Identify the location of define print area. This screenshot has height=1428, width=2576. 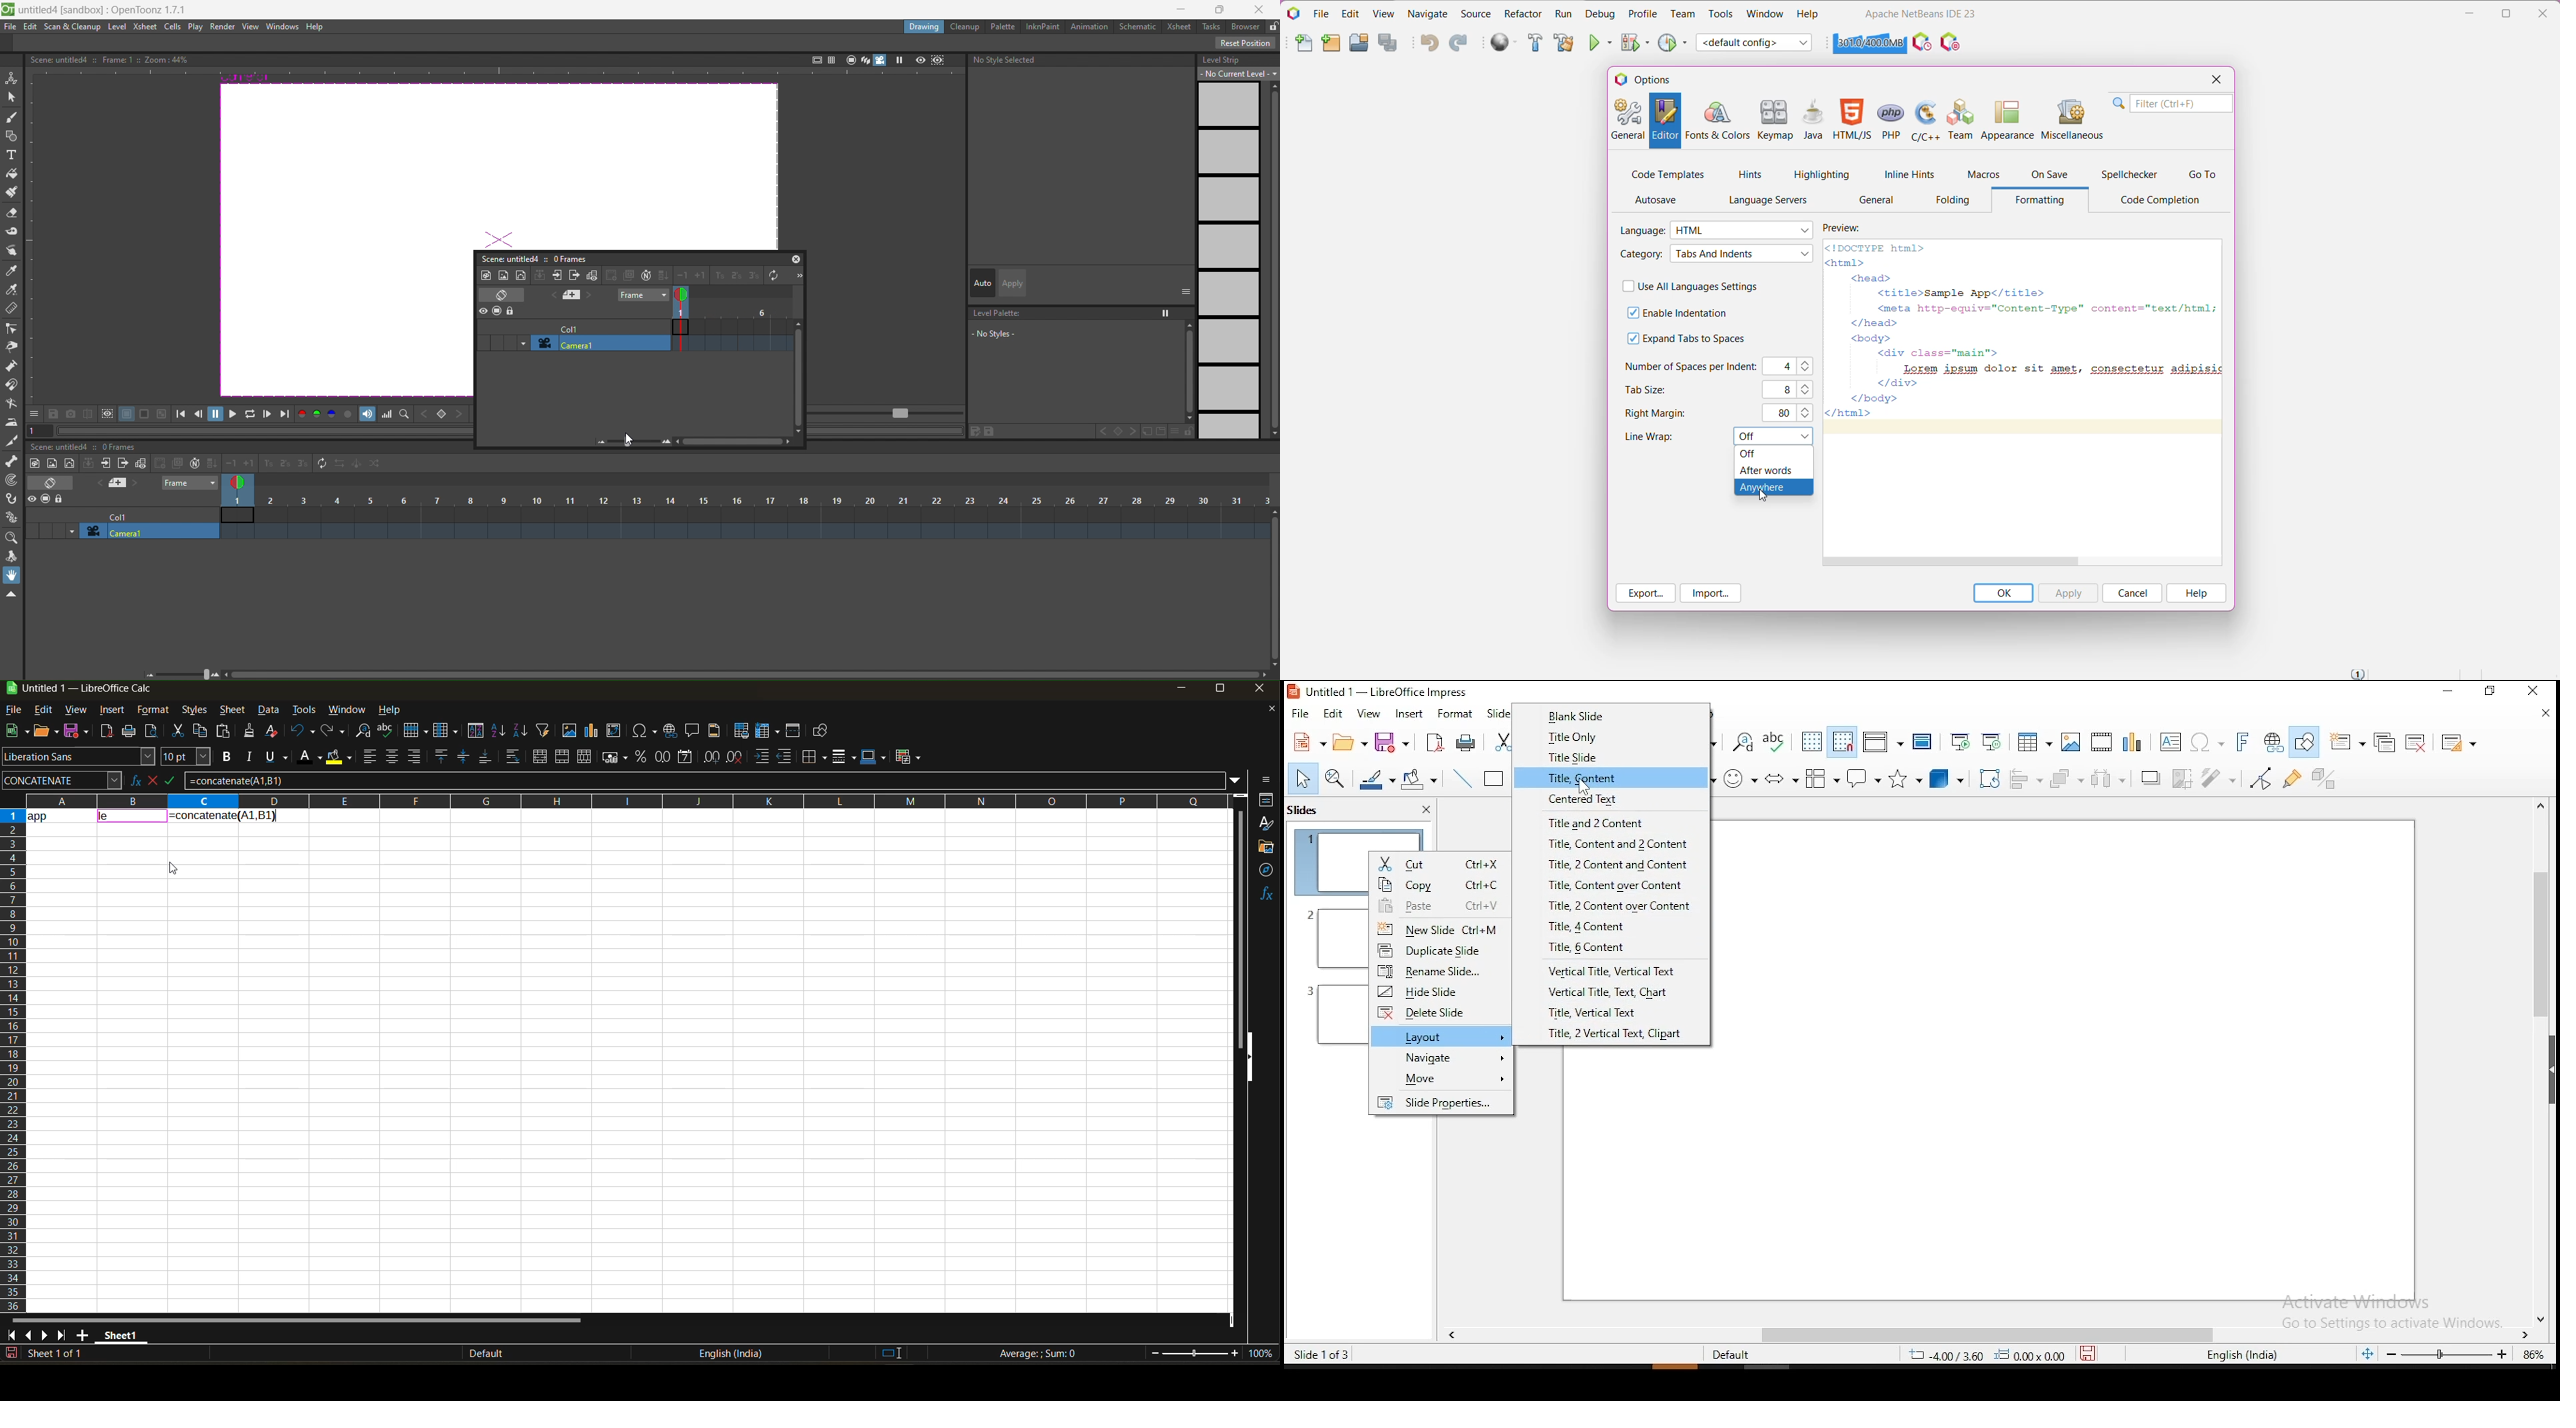
(741, 731).